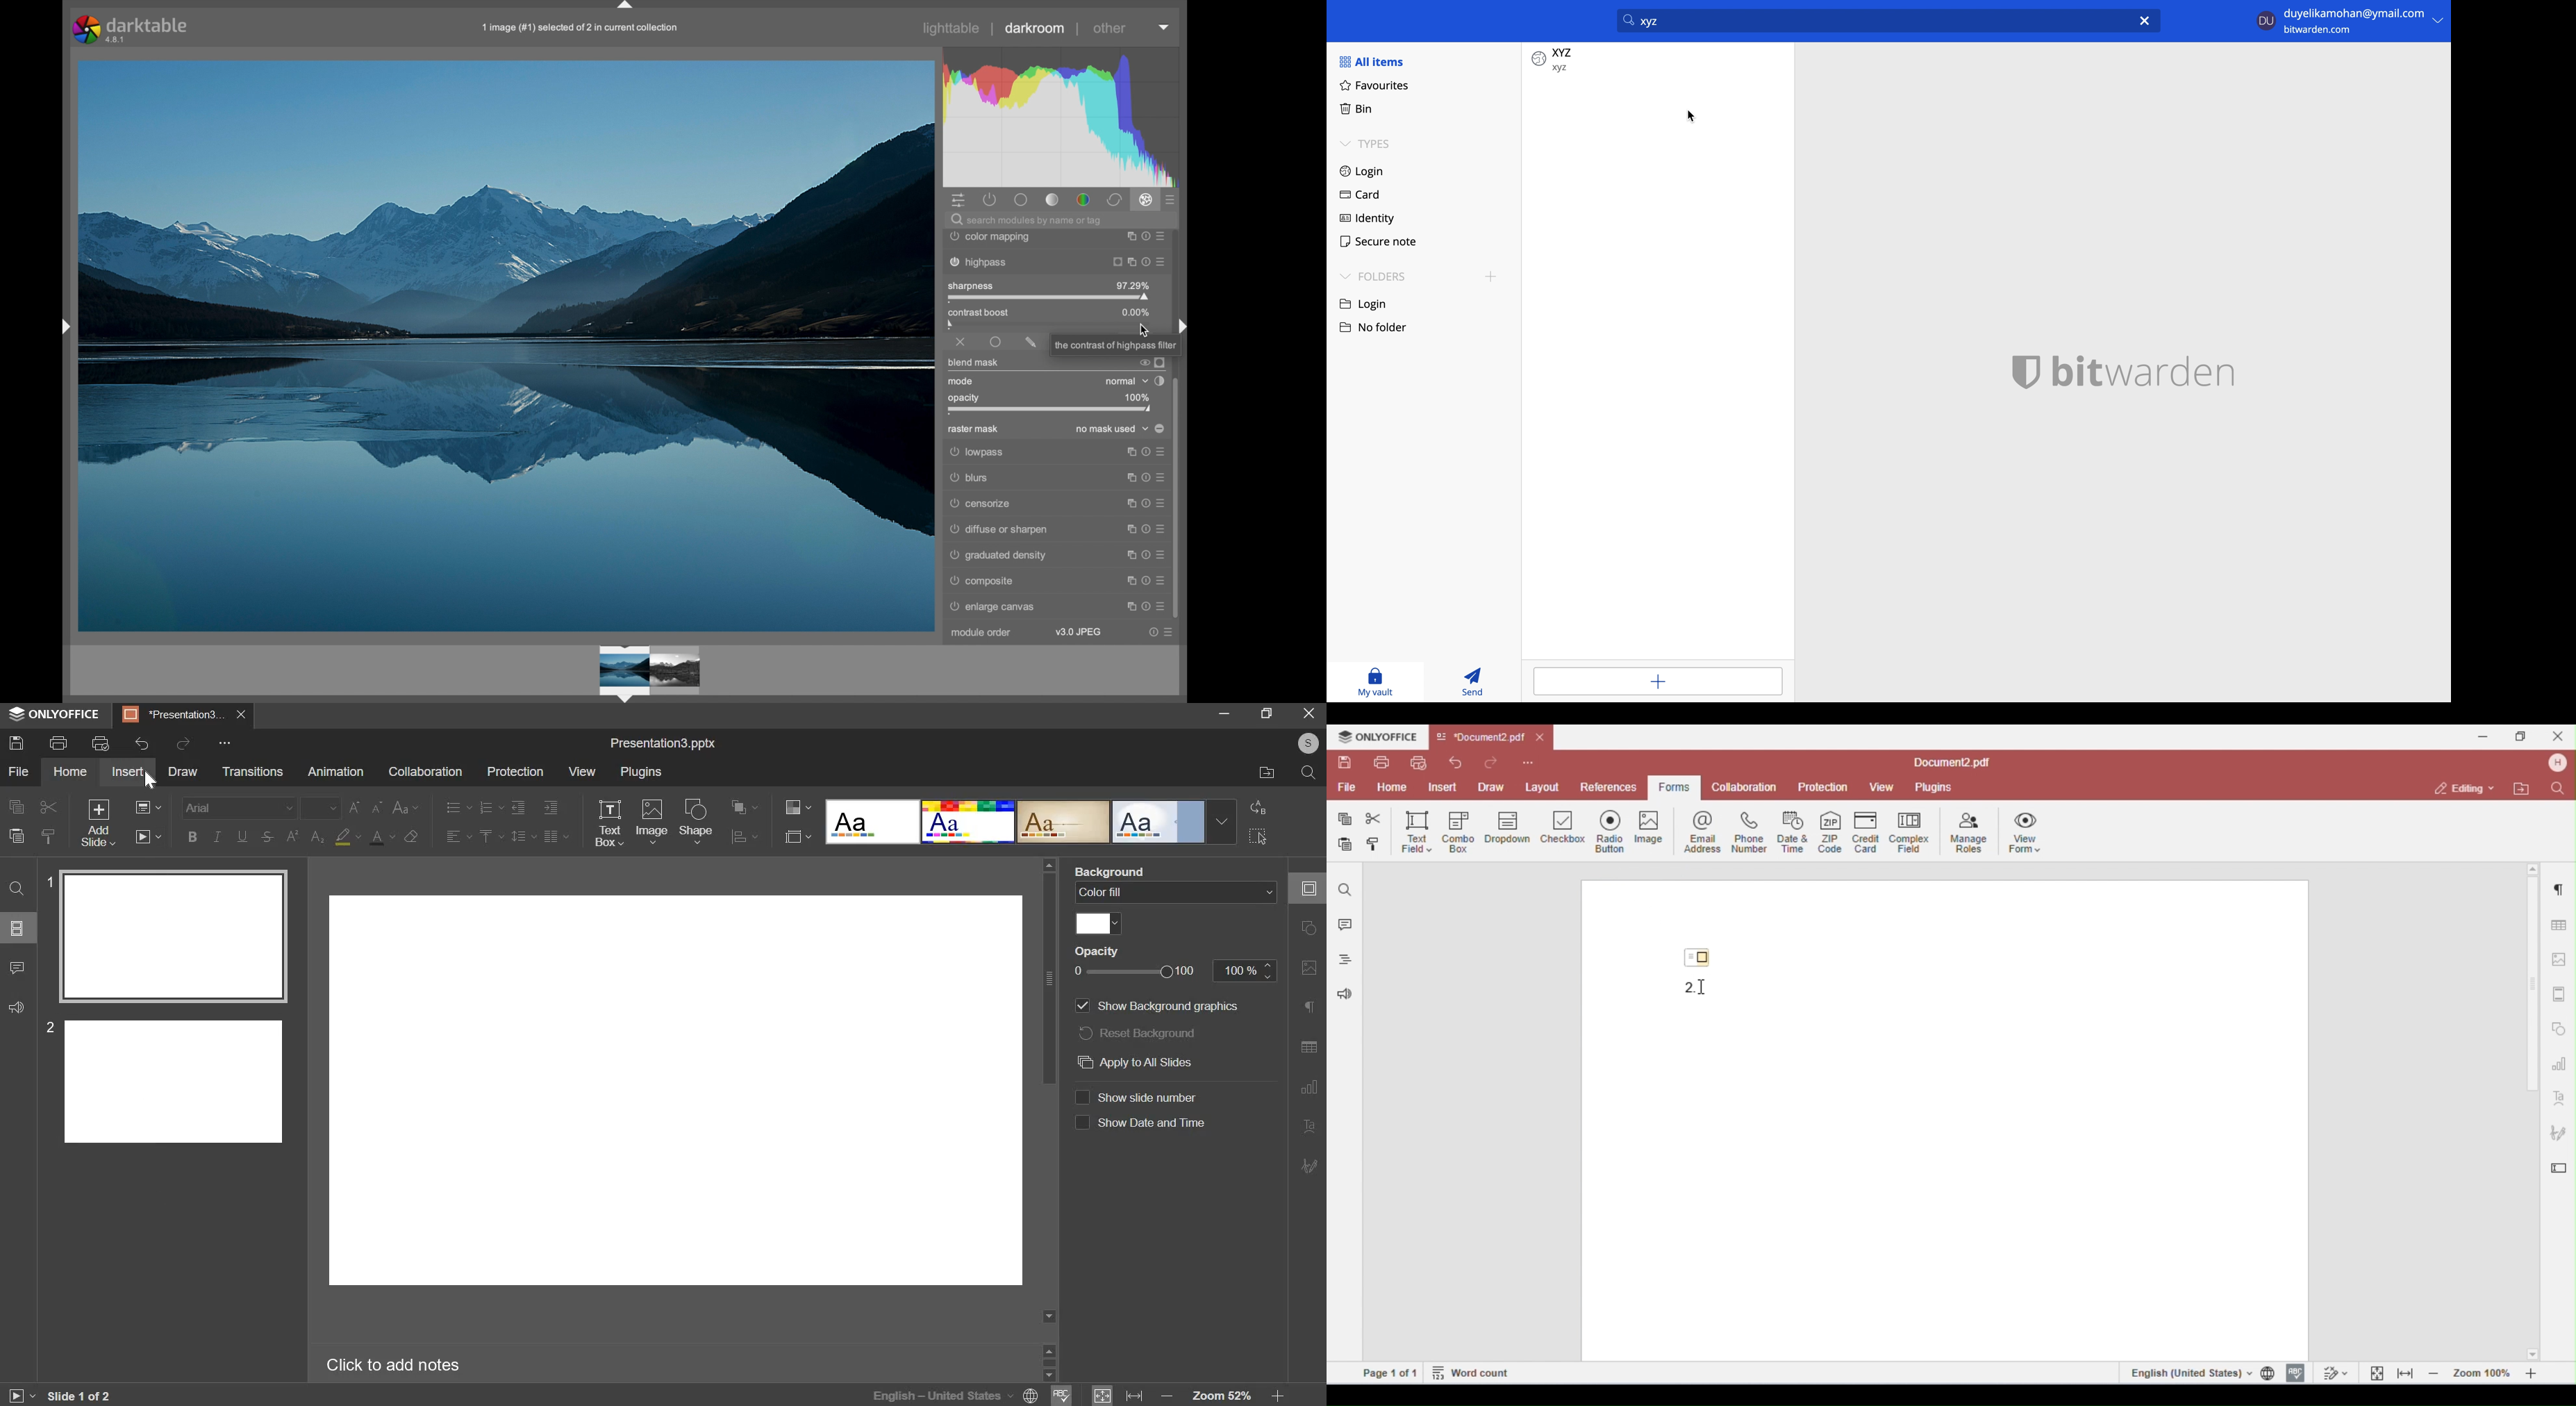 The width and height of the screenshot is (2576, 1428). I want to click on numbering, so click(491, 807).